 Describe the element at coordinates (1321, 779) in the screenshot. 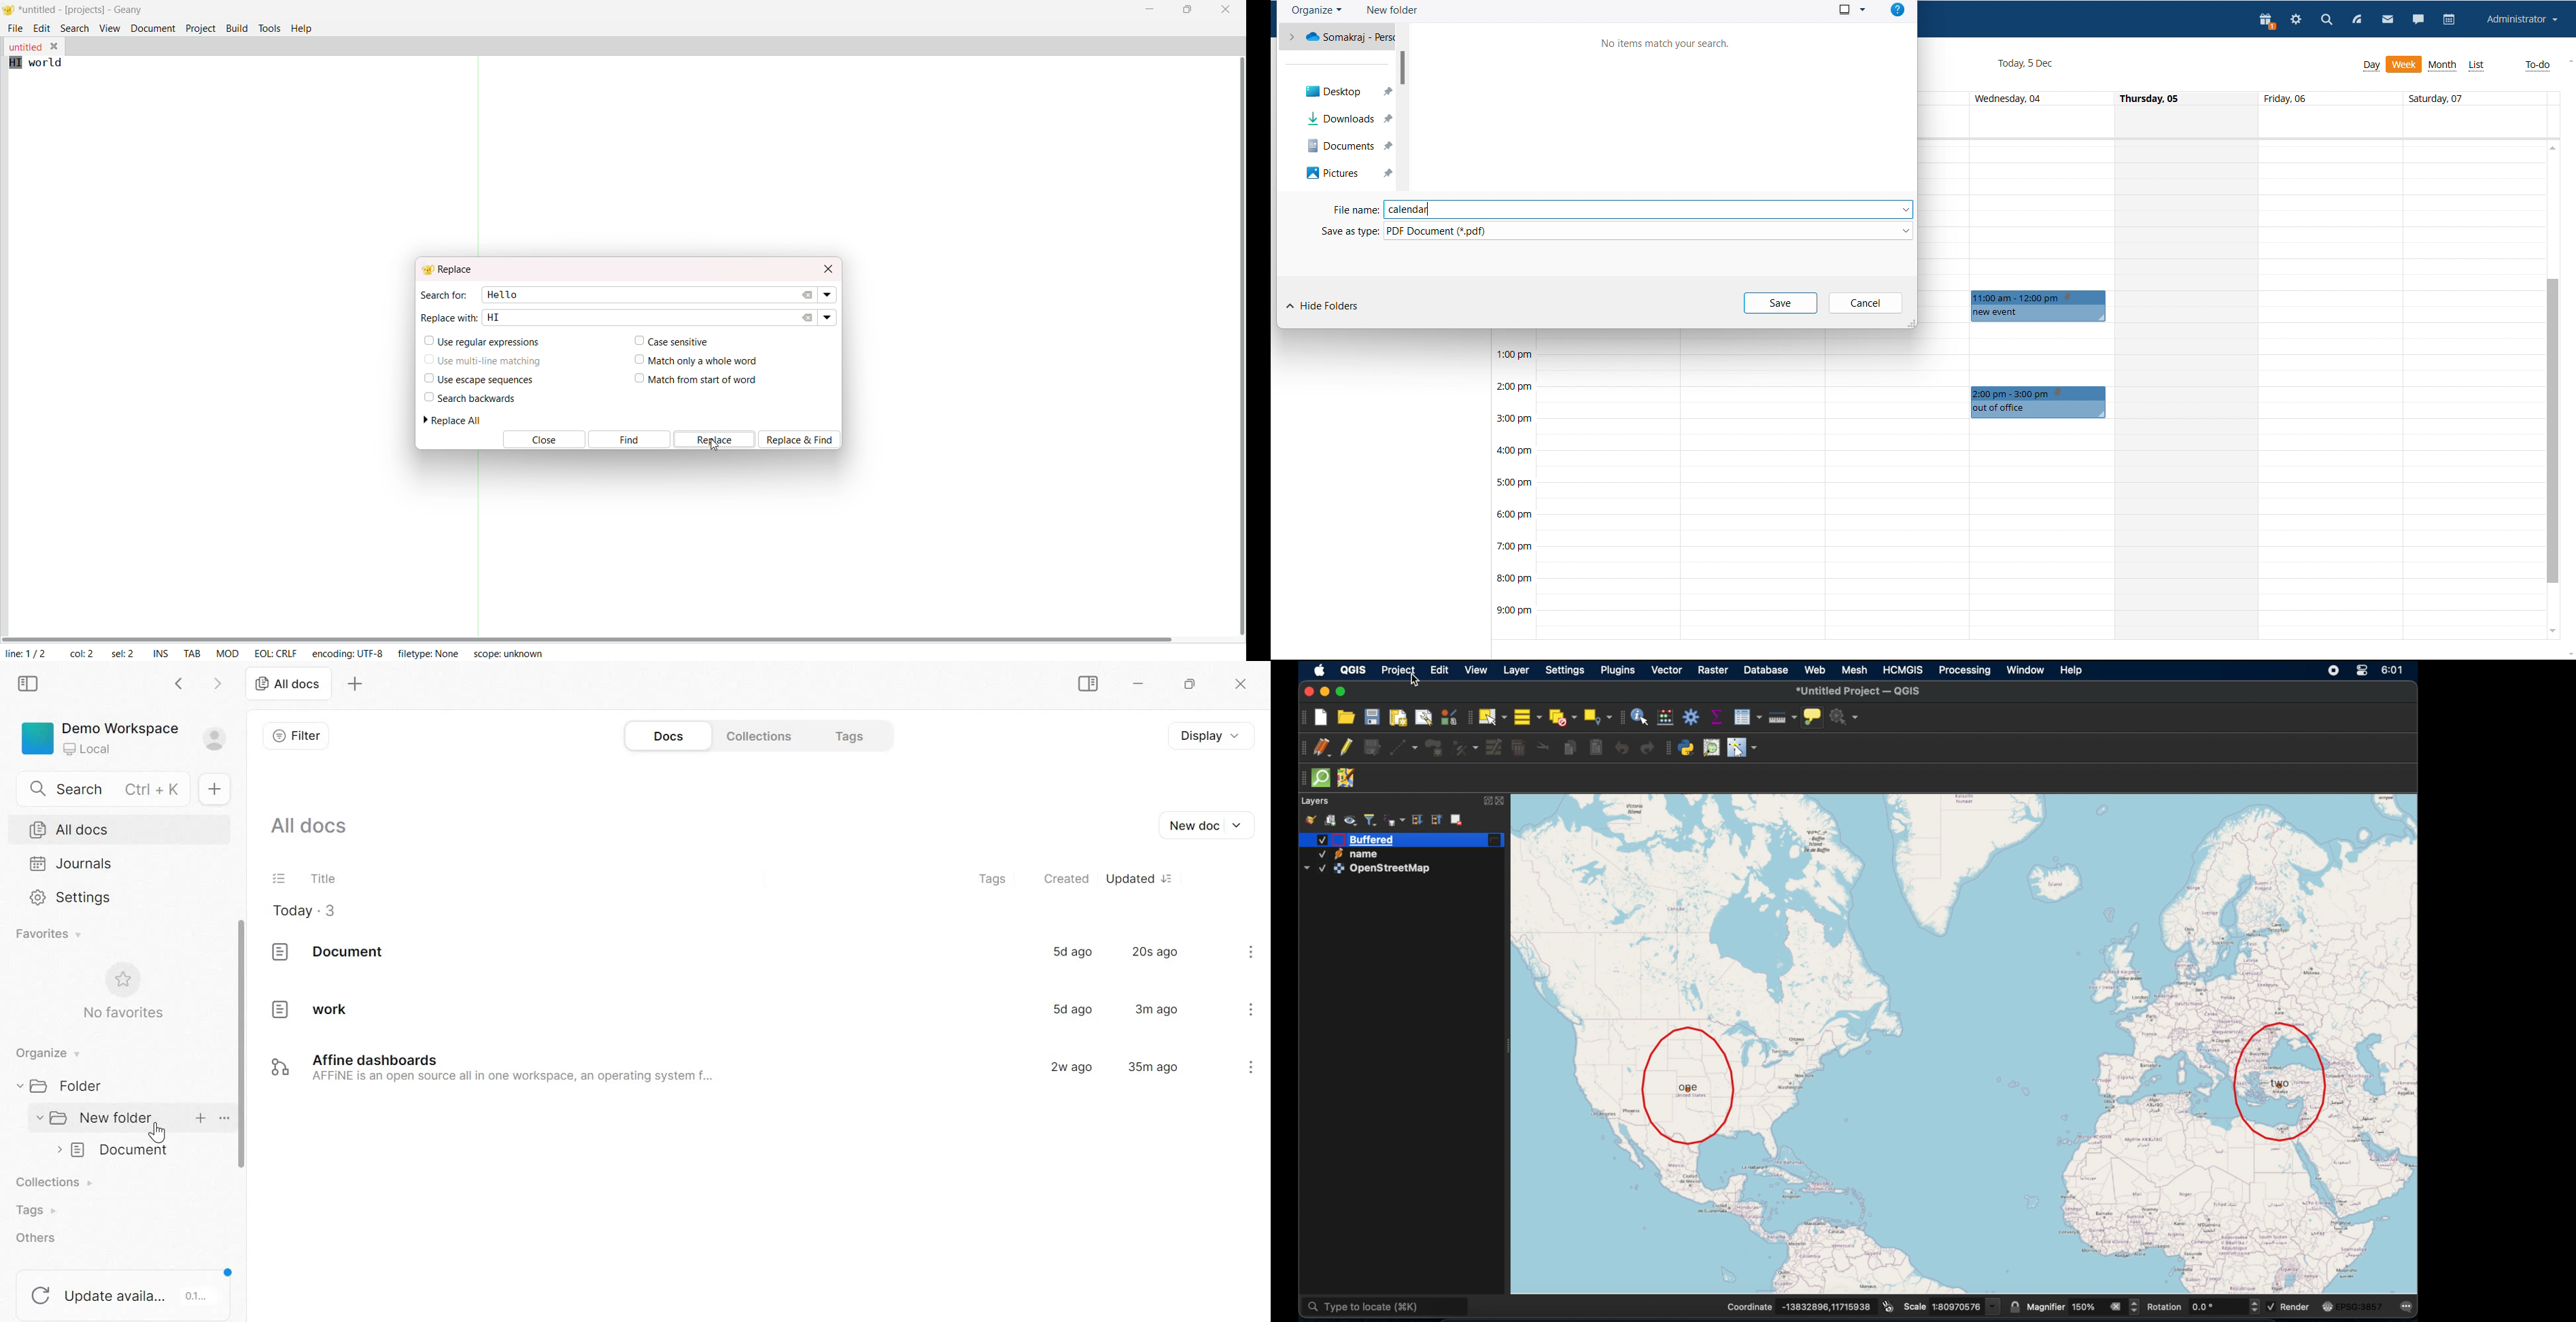

I see `quicksom` at that location.